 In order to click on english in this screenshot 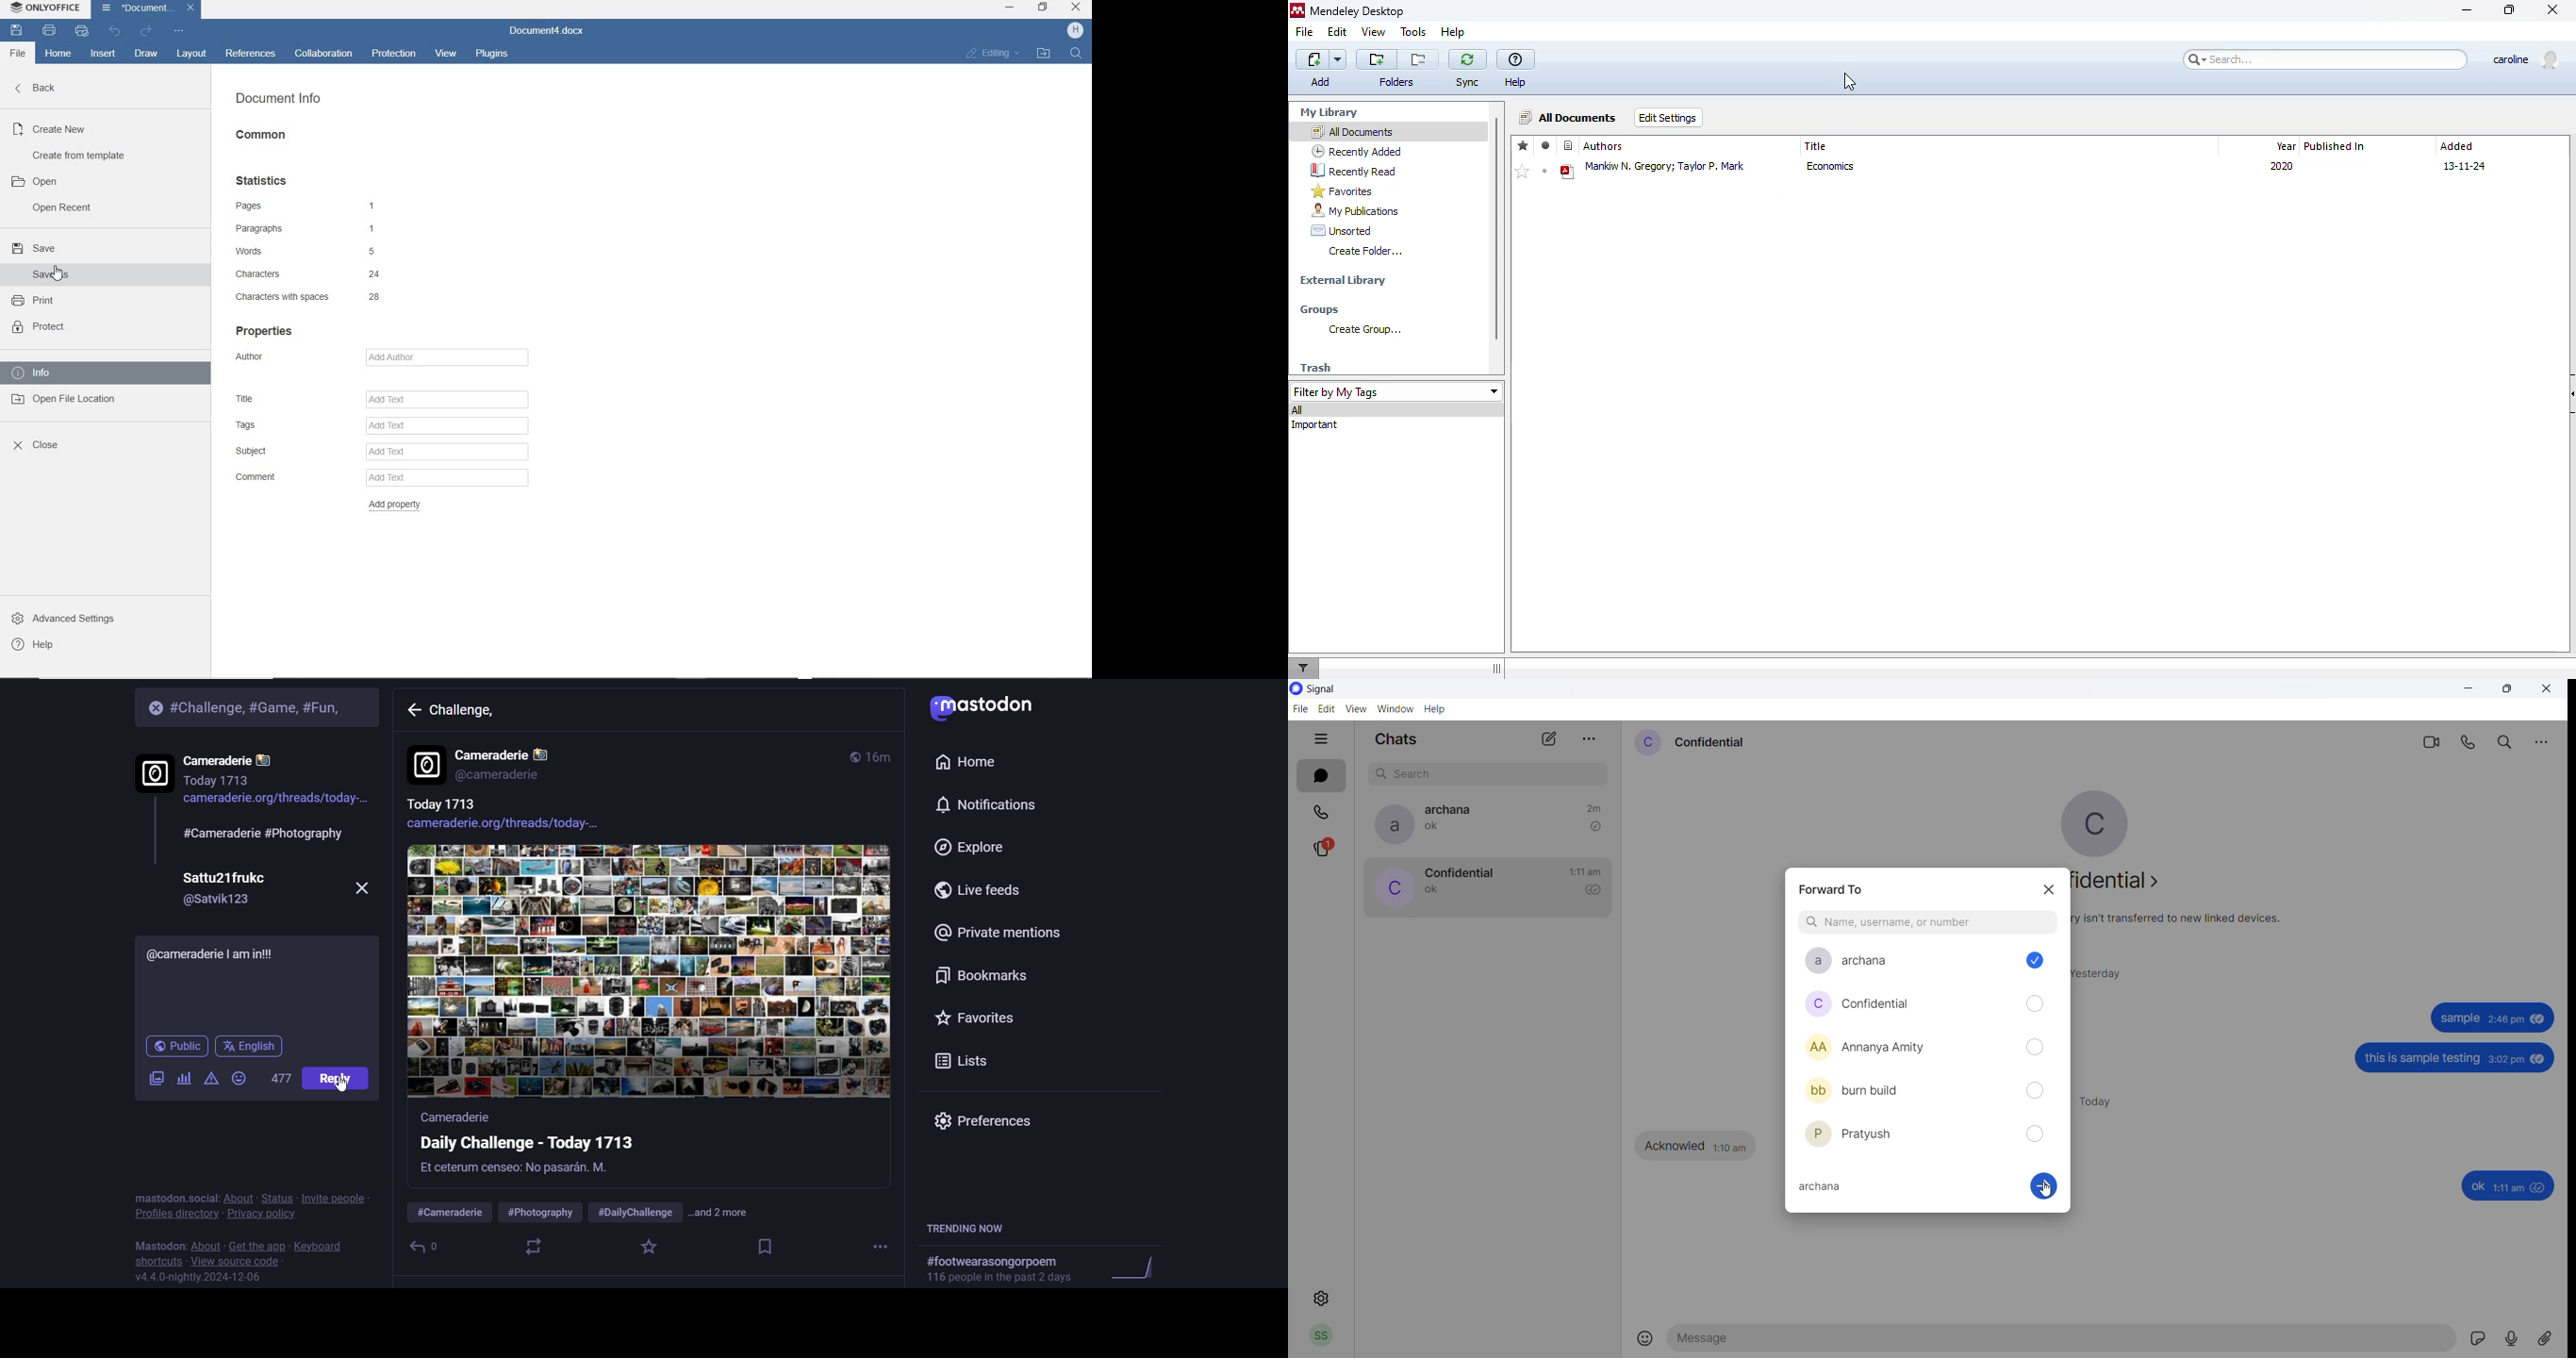, I will do `click(253, 1044)`.